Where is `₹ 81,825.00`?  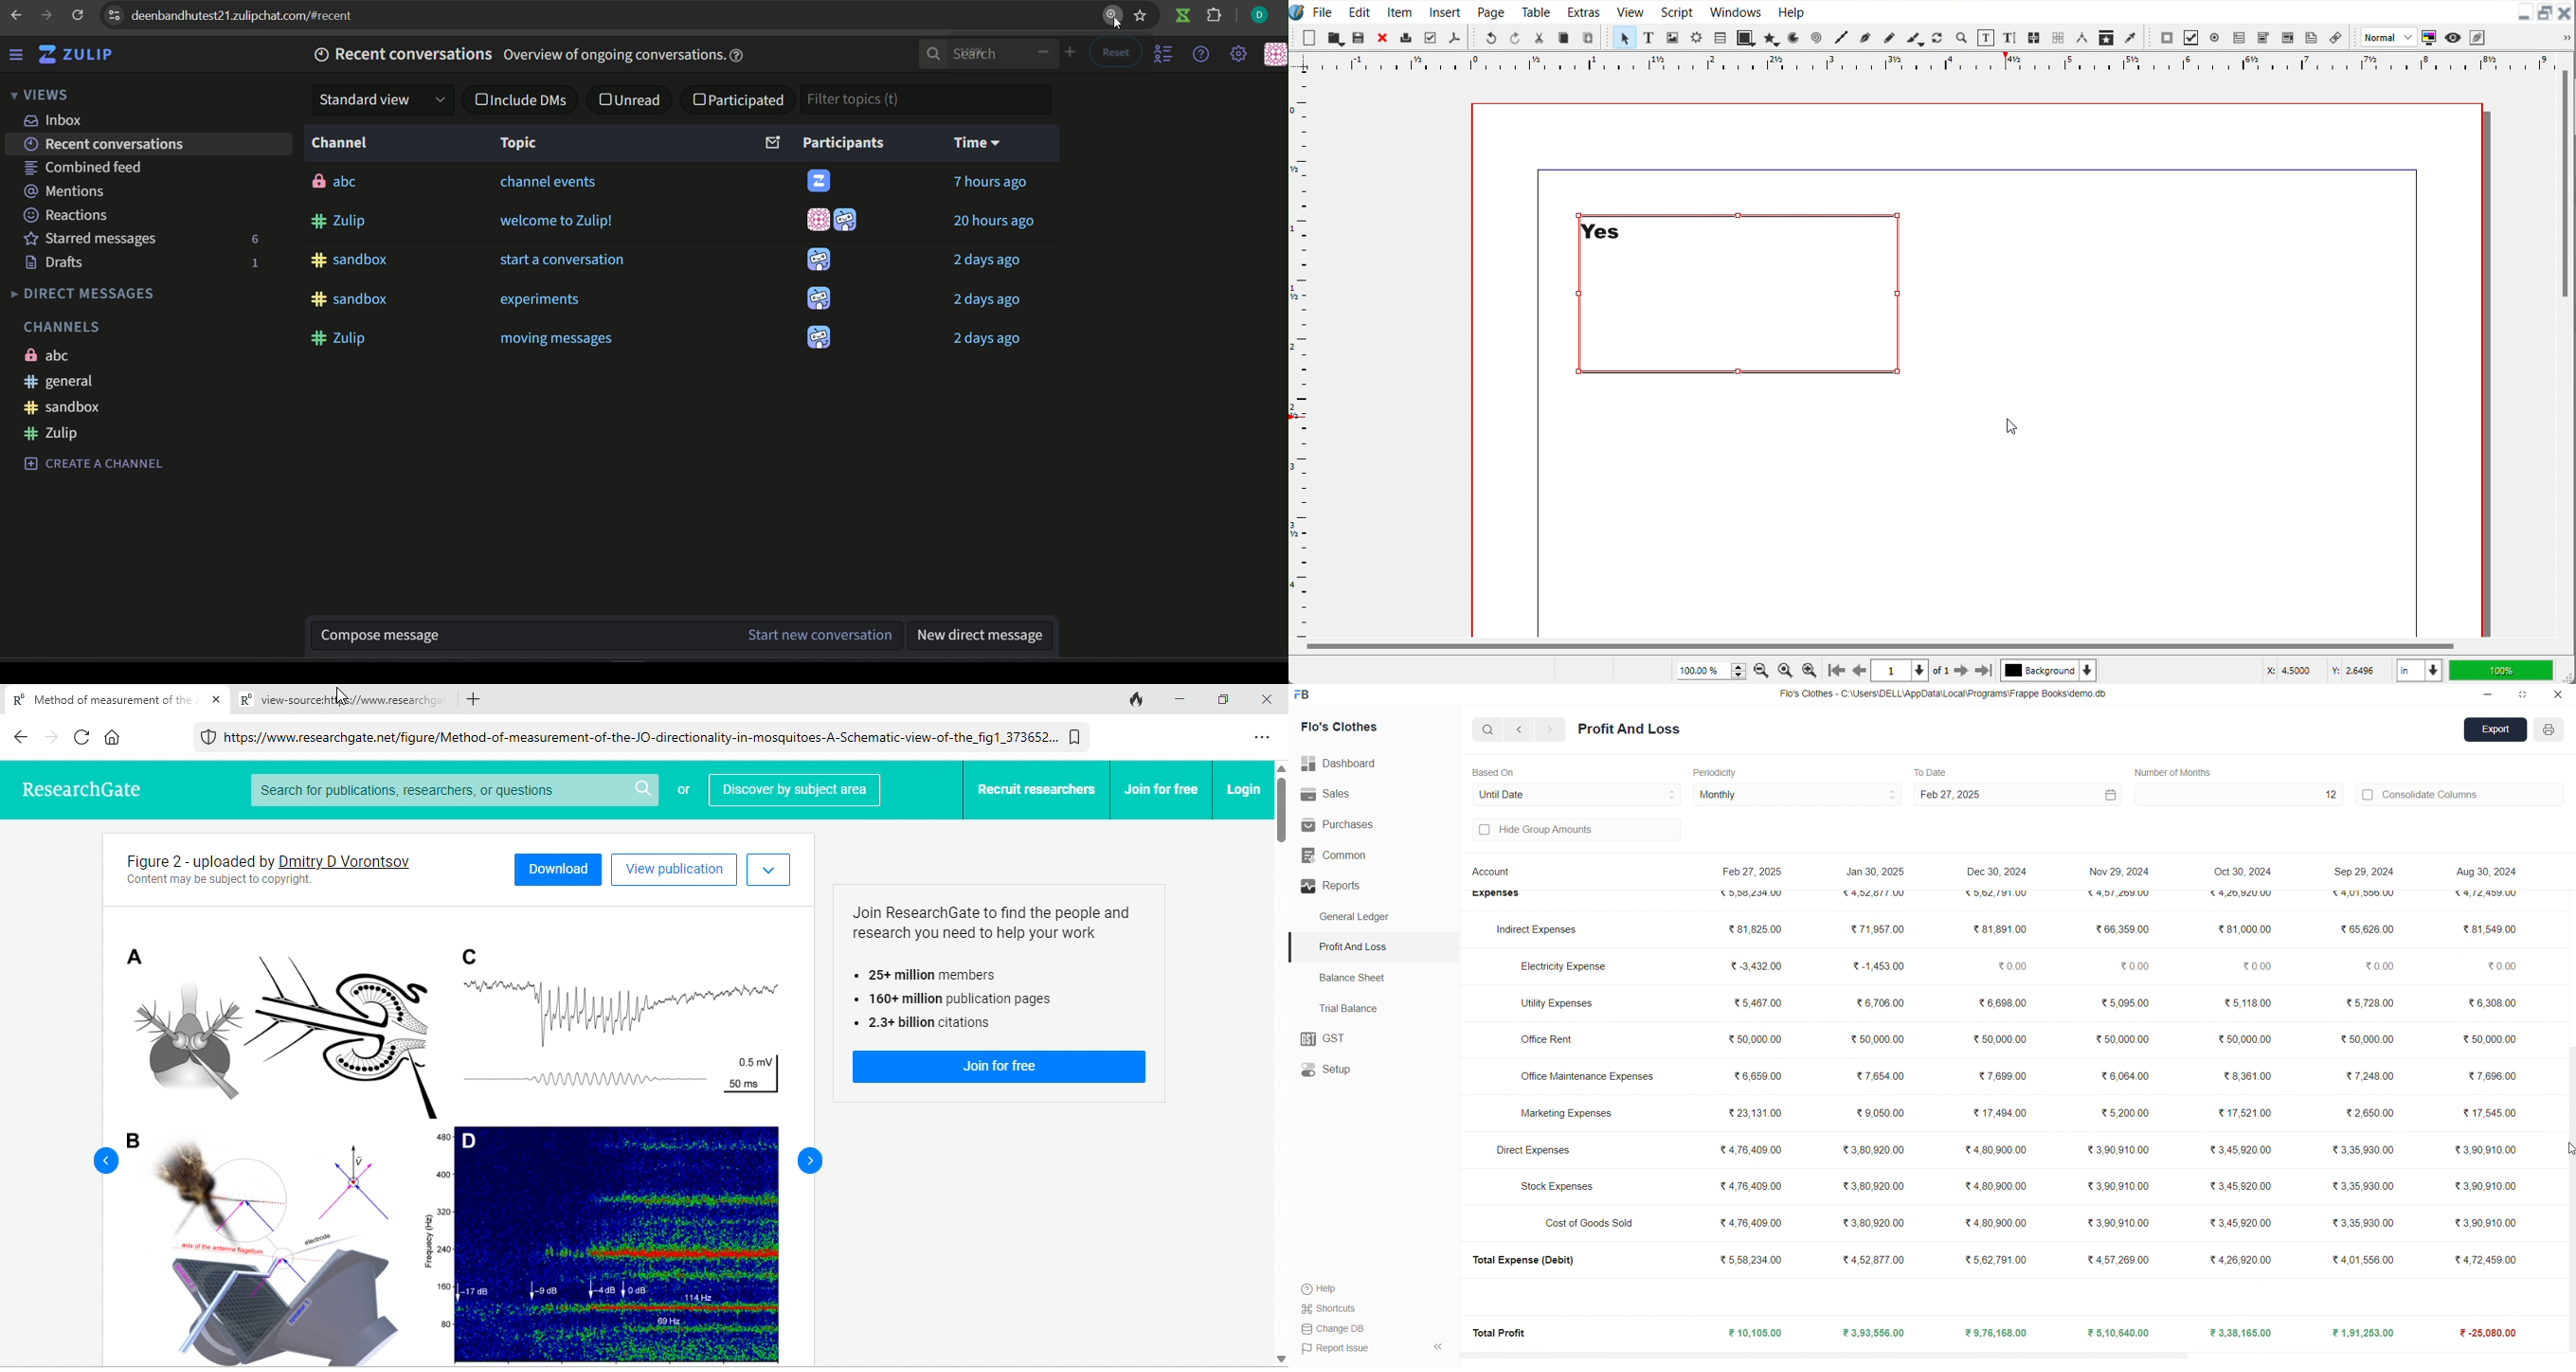
₹ 81,825.00 is located at coordinates (1752, 929).